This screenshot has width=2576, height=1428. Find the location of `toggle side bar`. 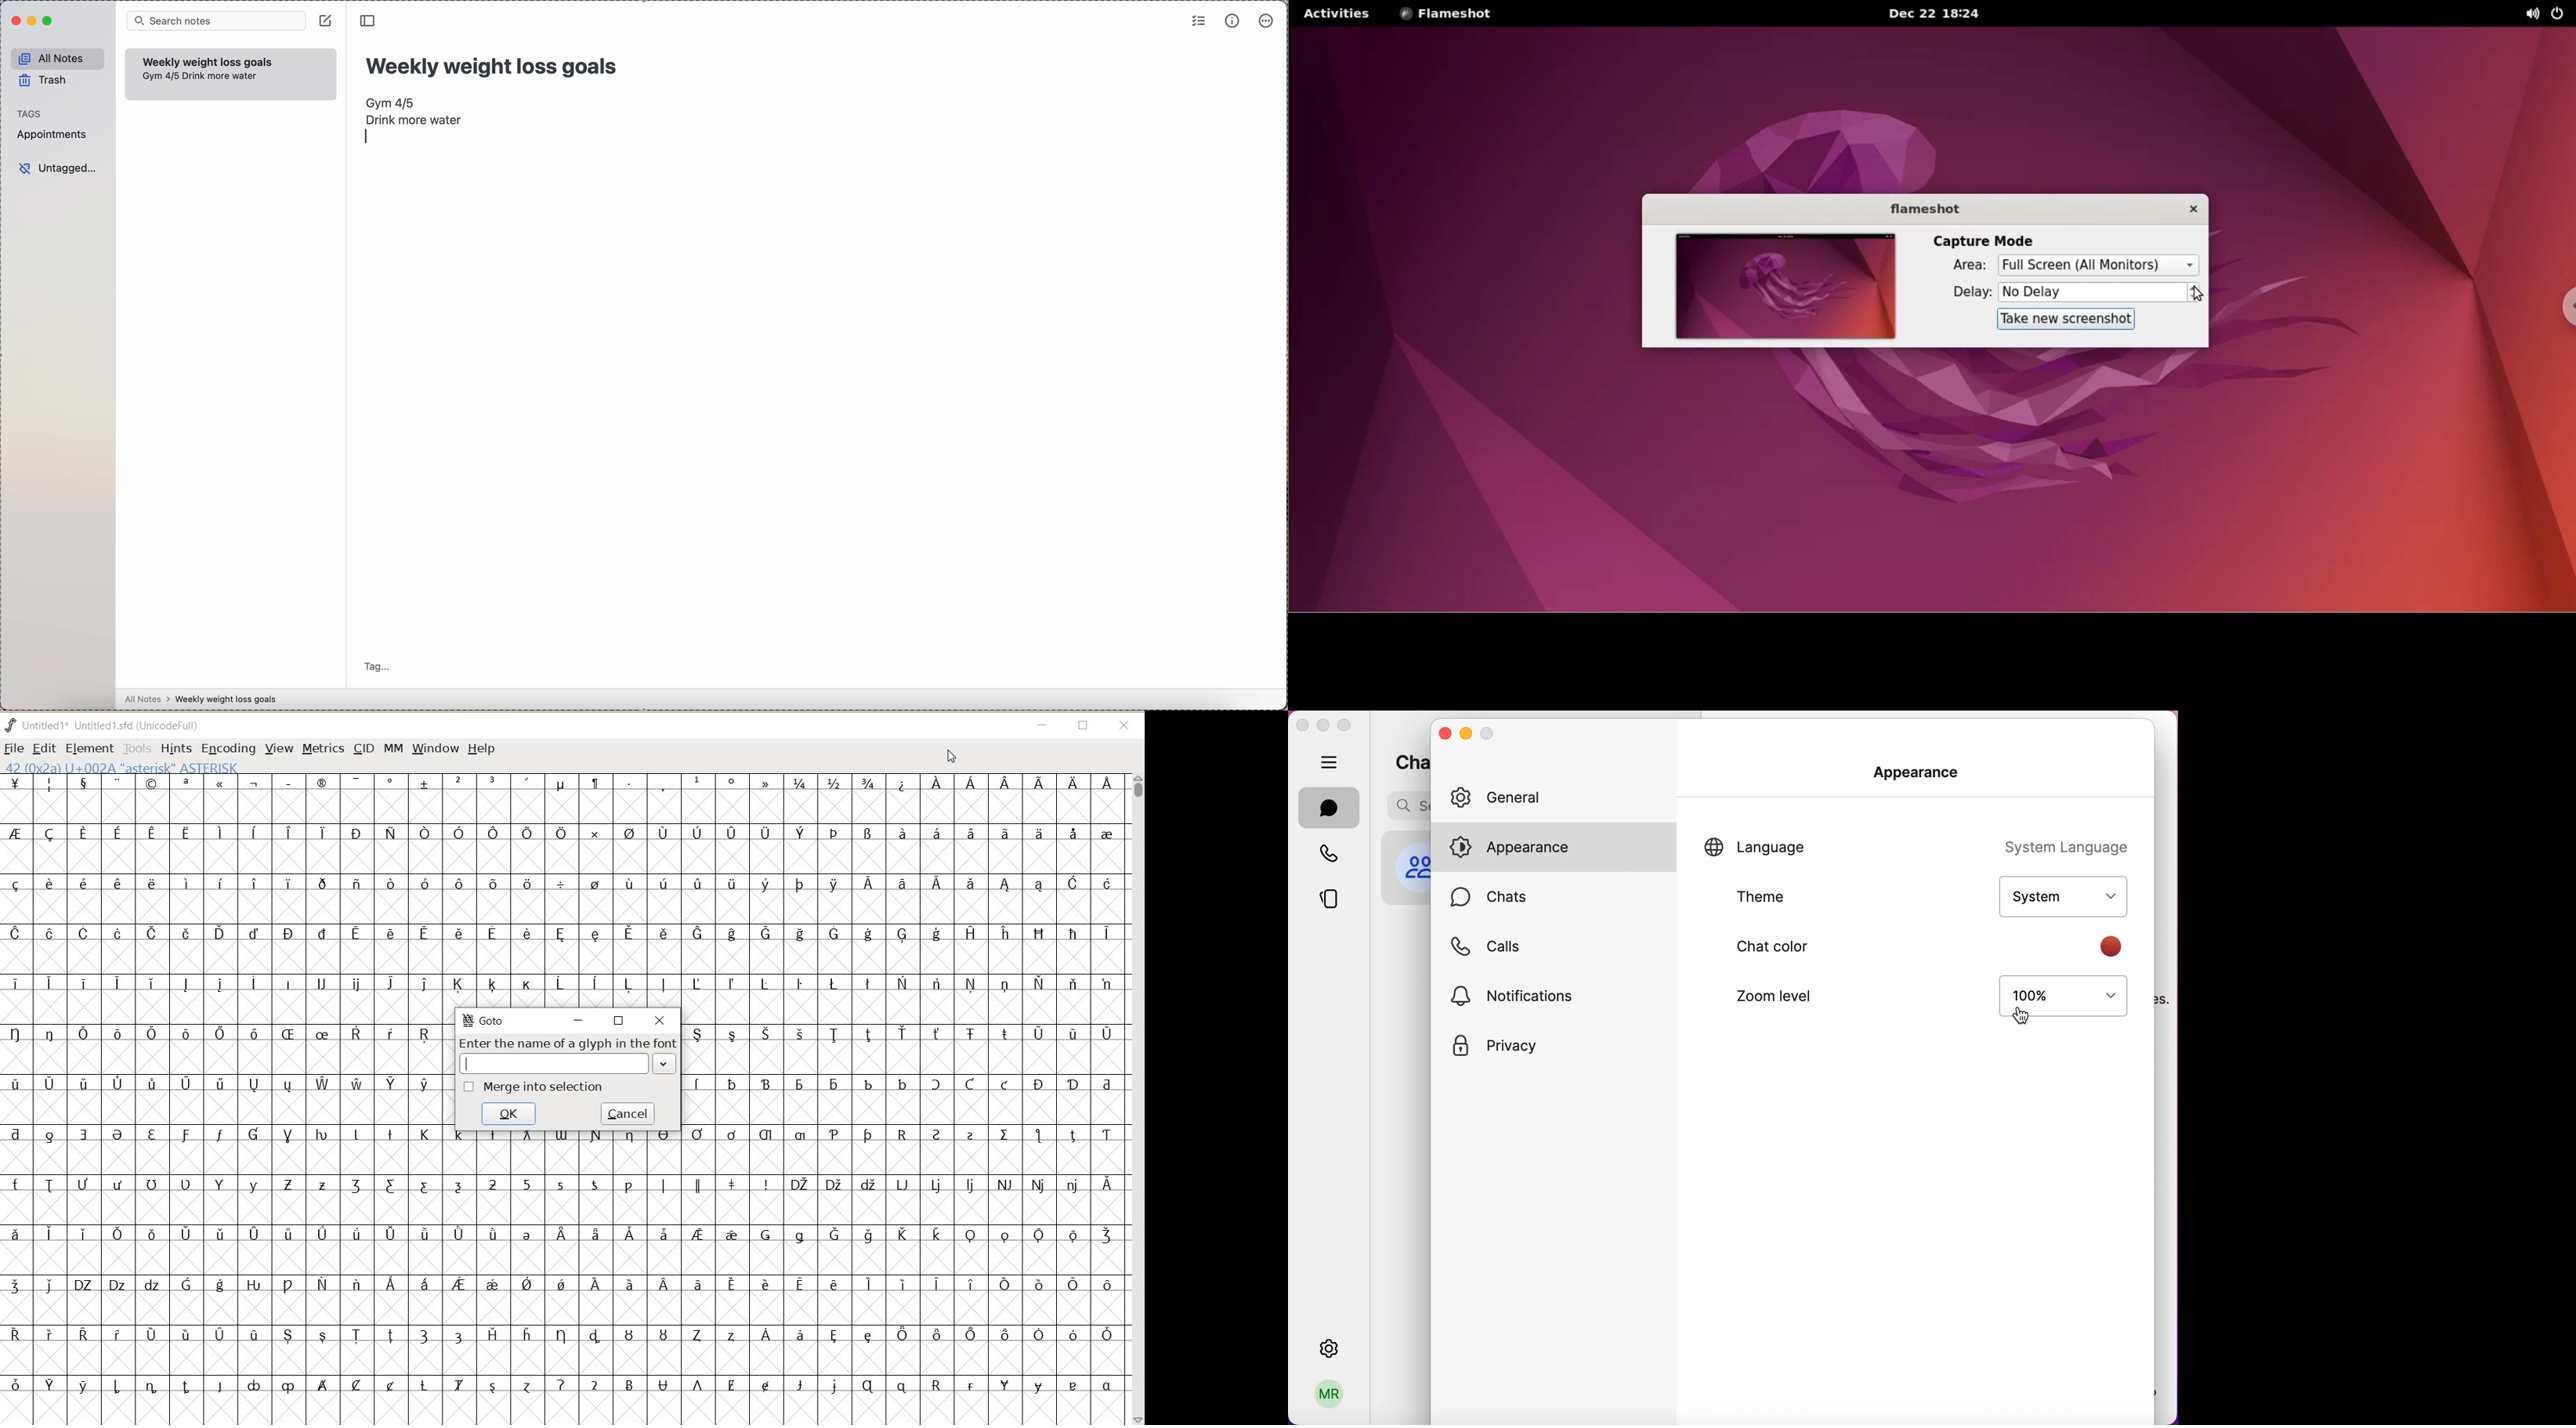

toggle side bar is located at coordinates (370, 21).